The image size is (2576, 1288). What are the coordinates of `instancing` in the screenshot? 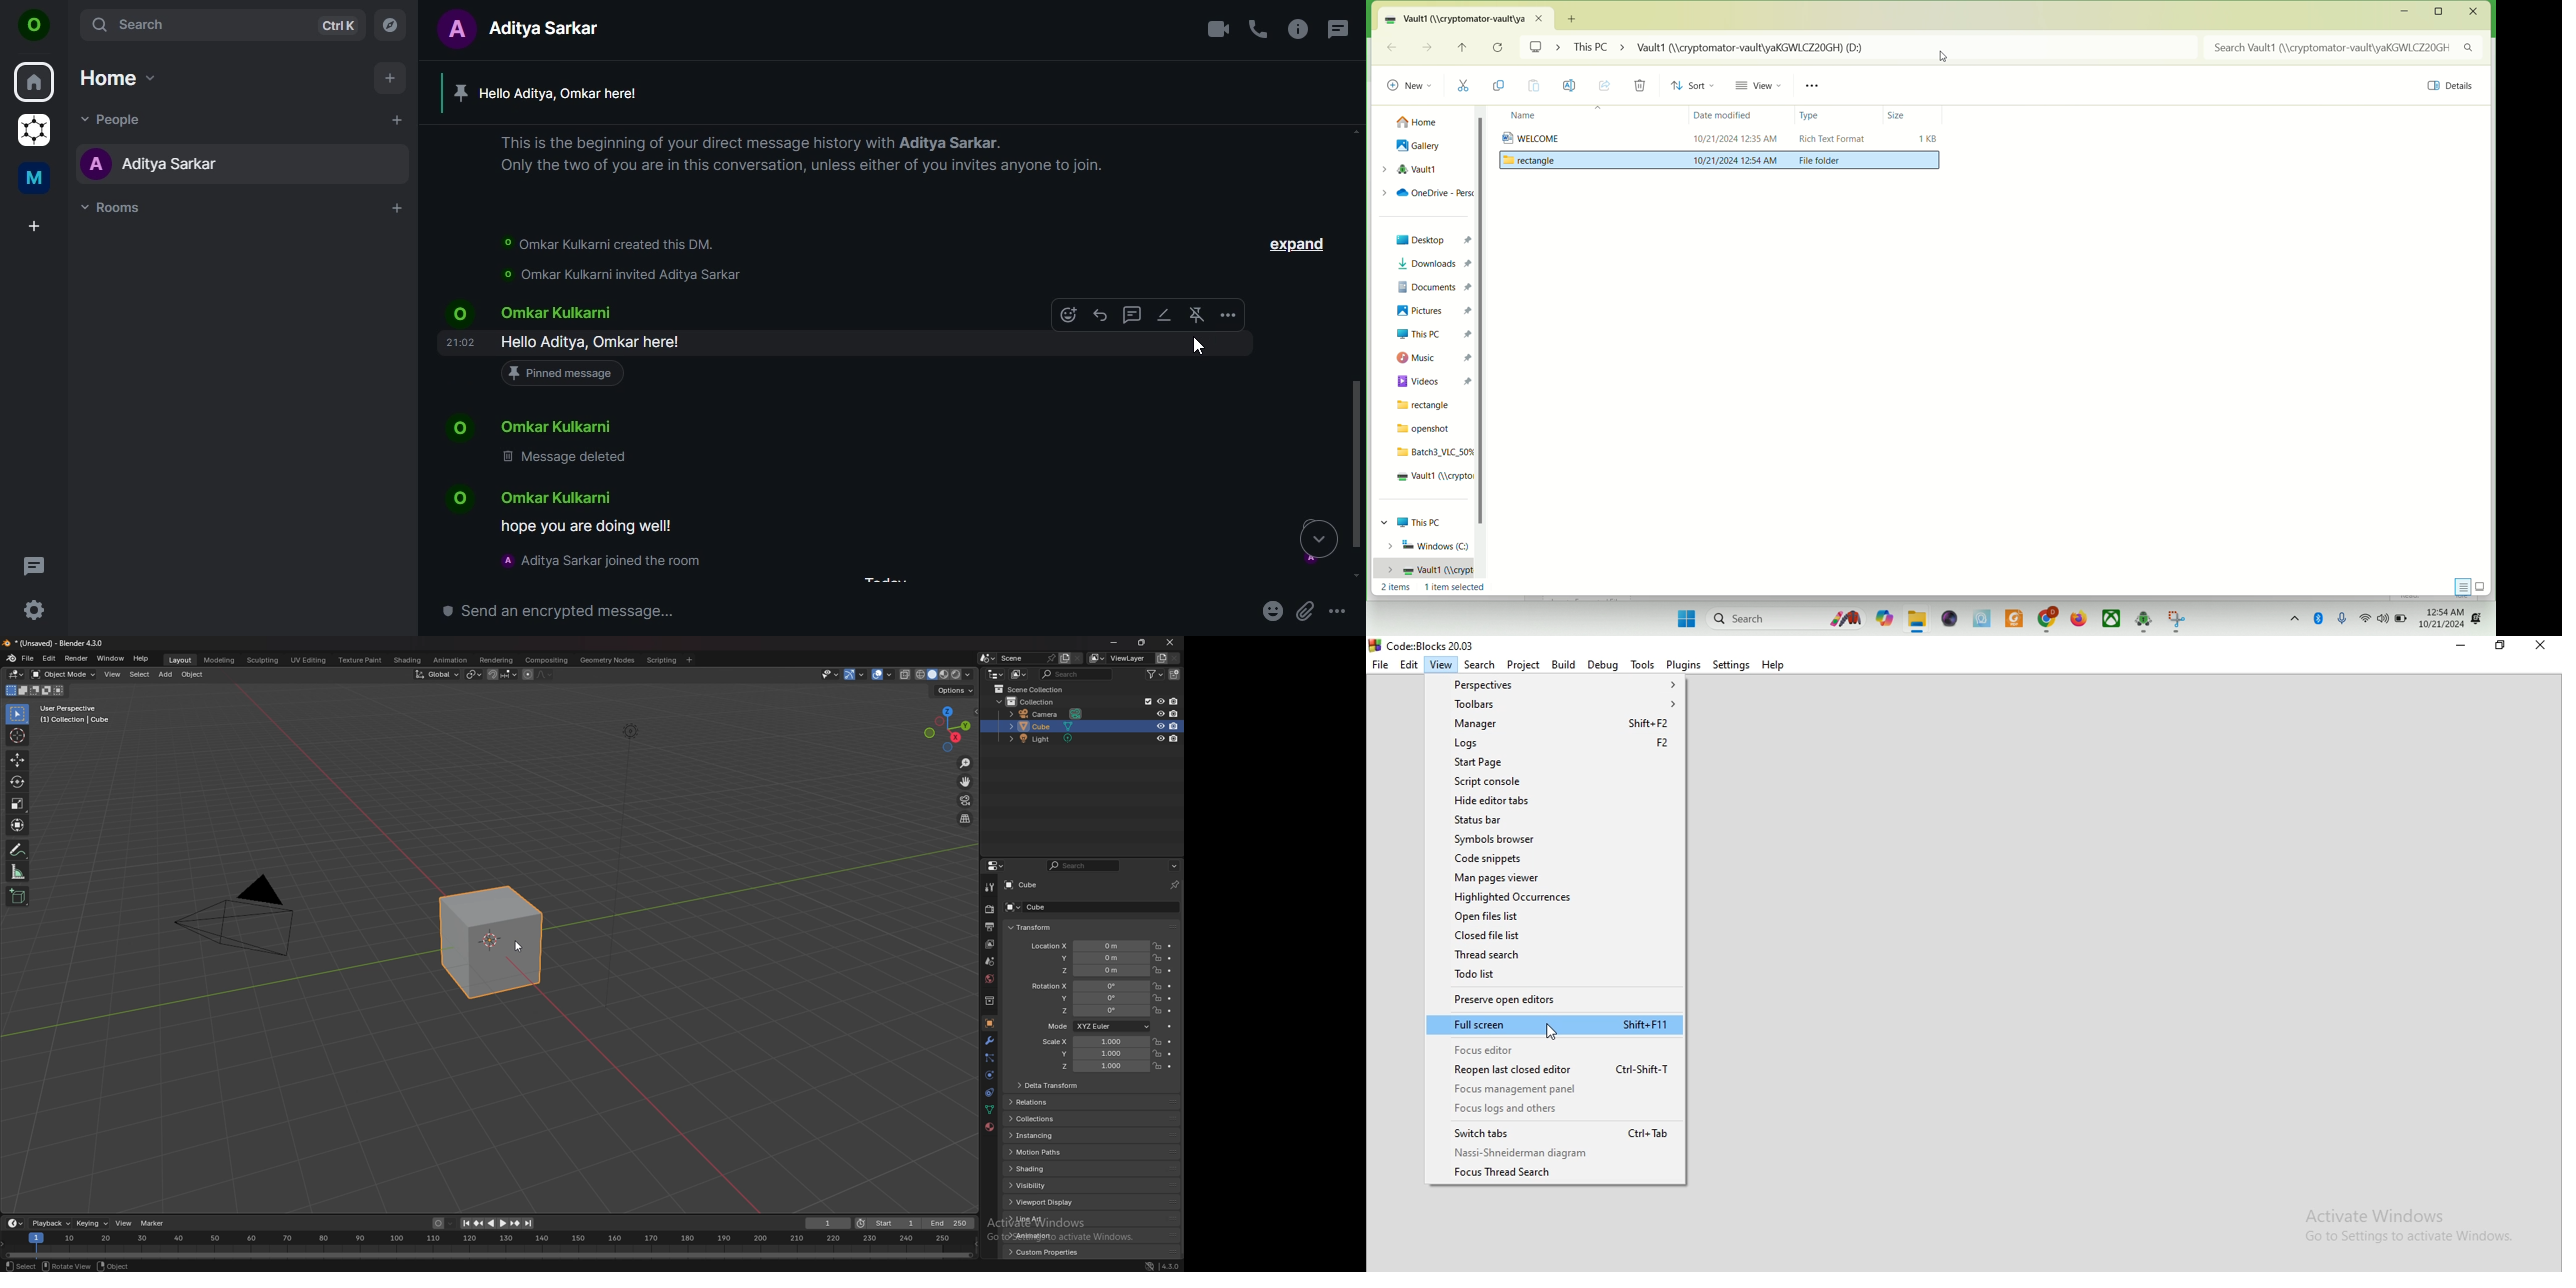 It's located at (1058, 1135).